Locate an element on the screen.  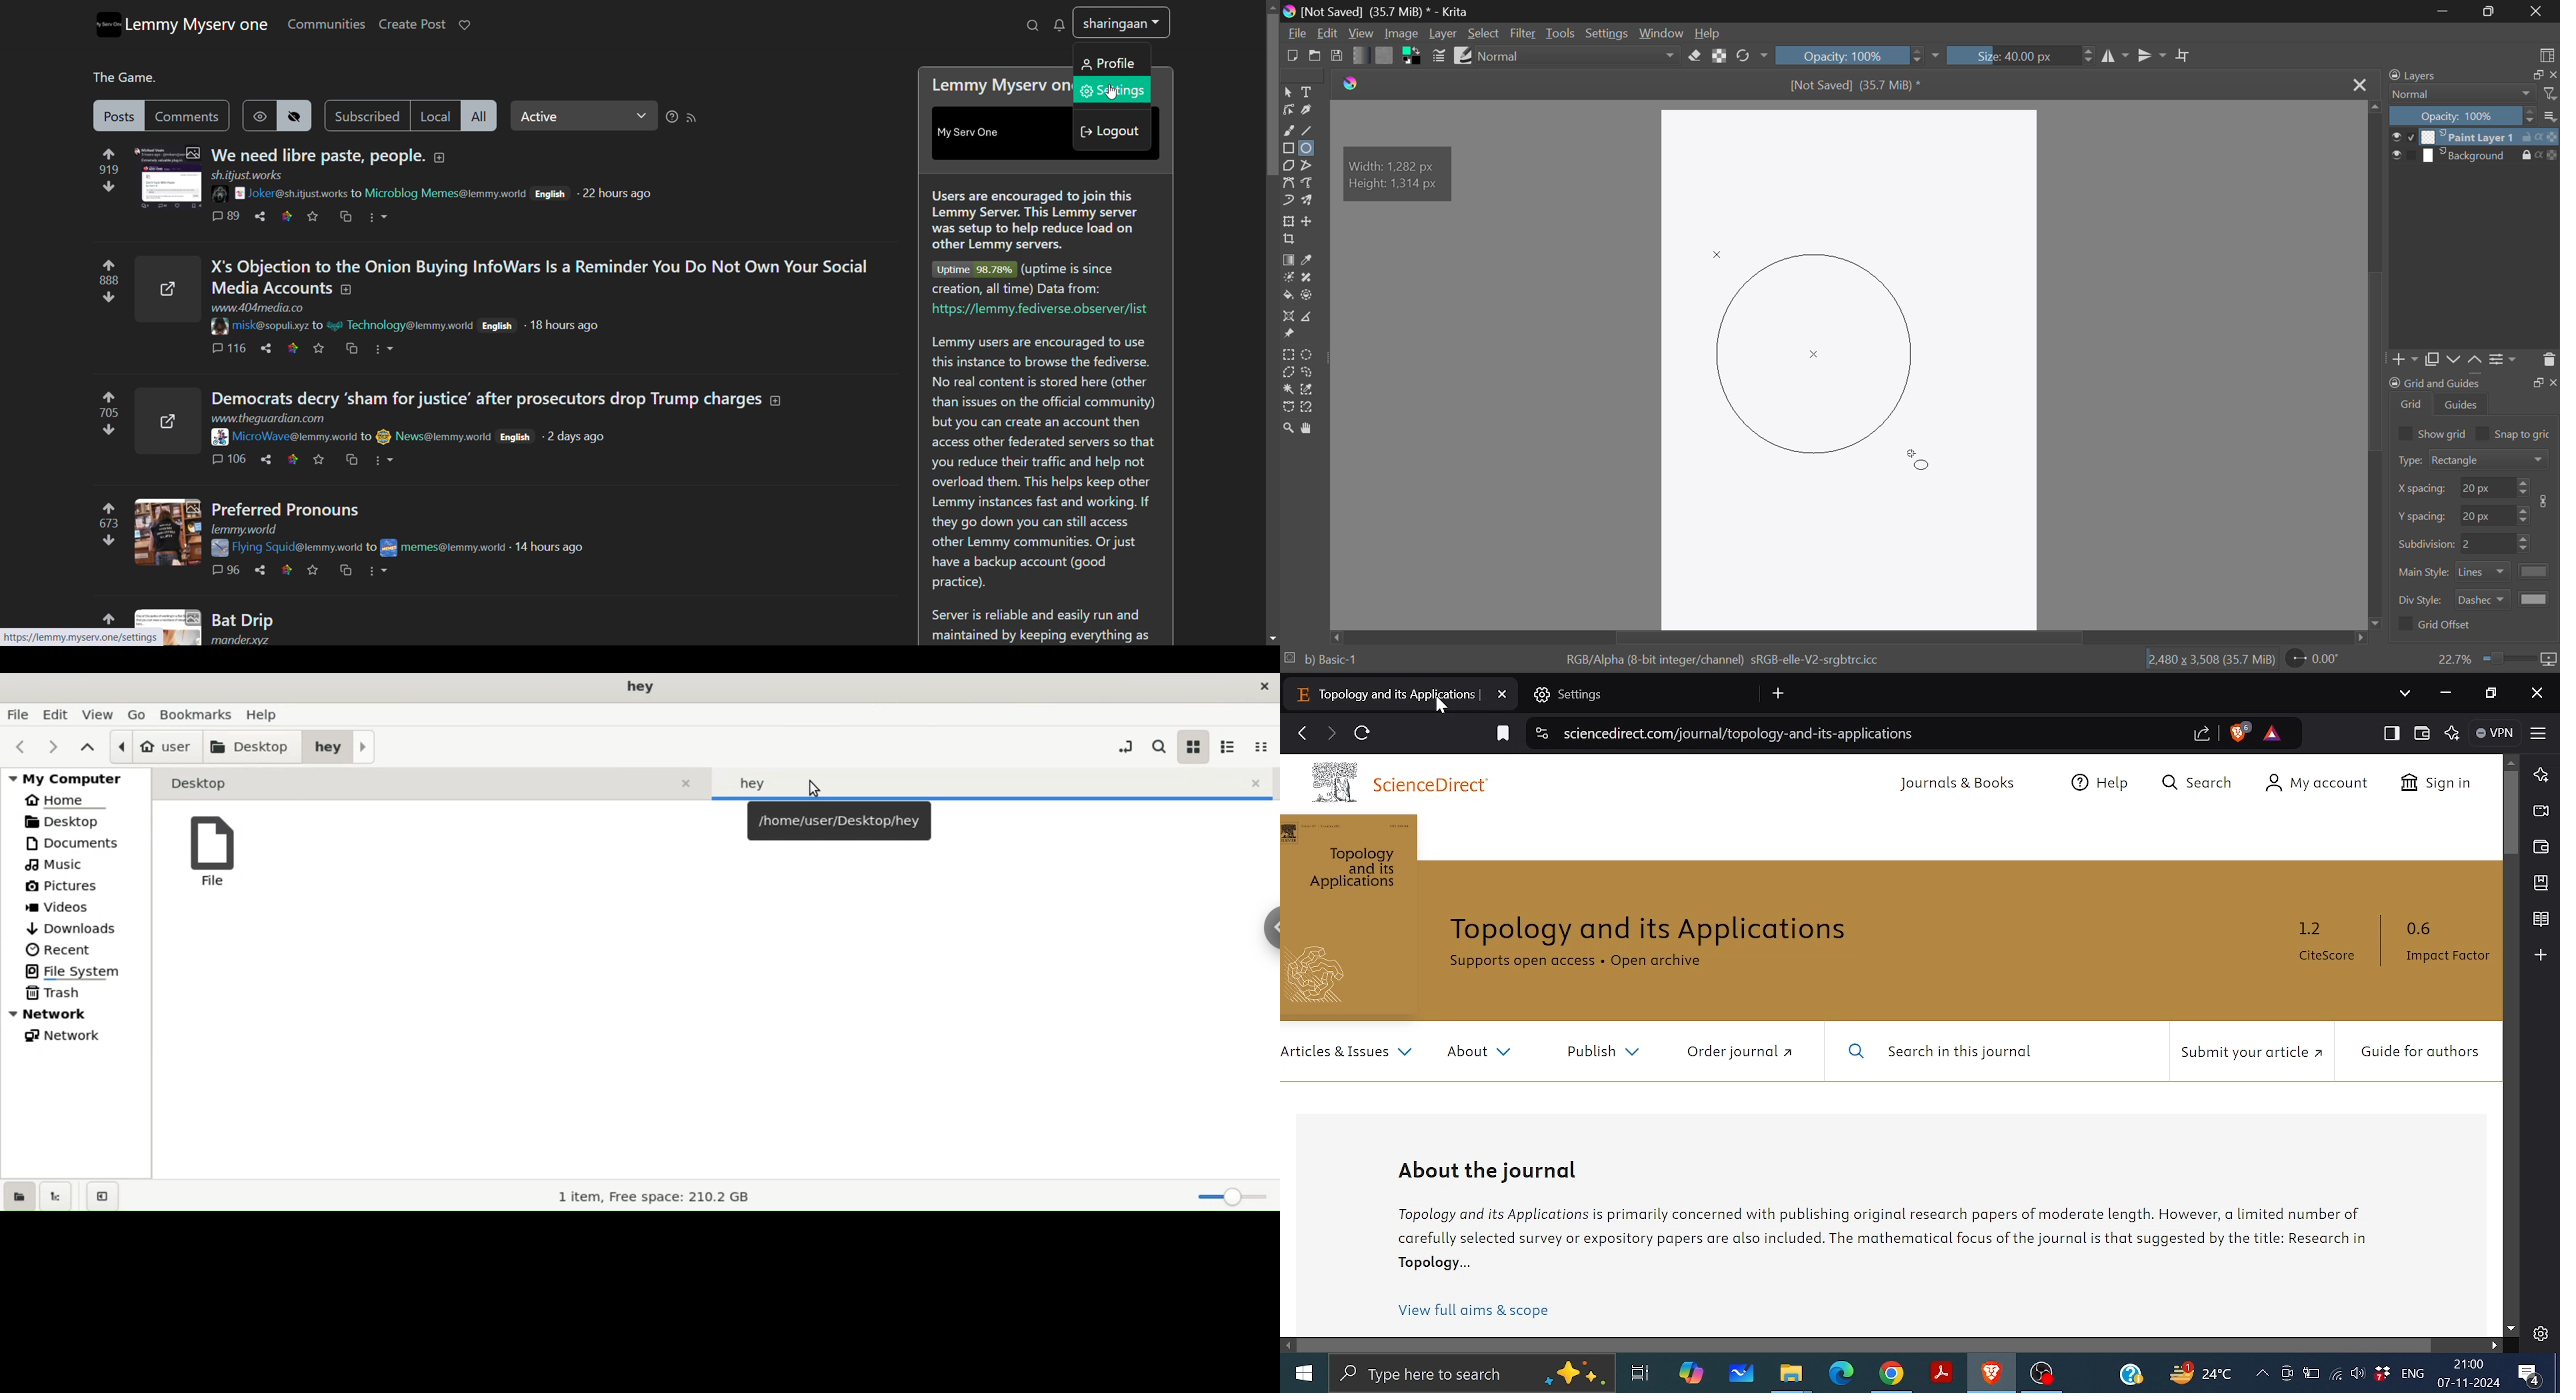
Windows edge is located at coordinates (1840, 1374).